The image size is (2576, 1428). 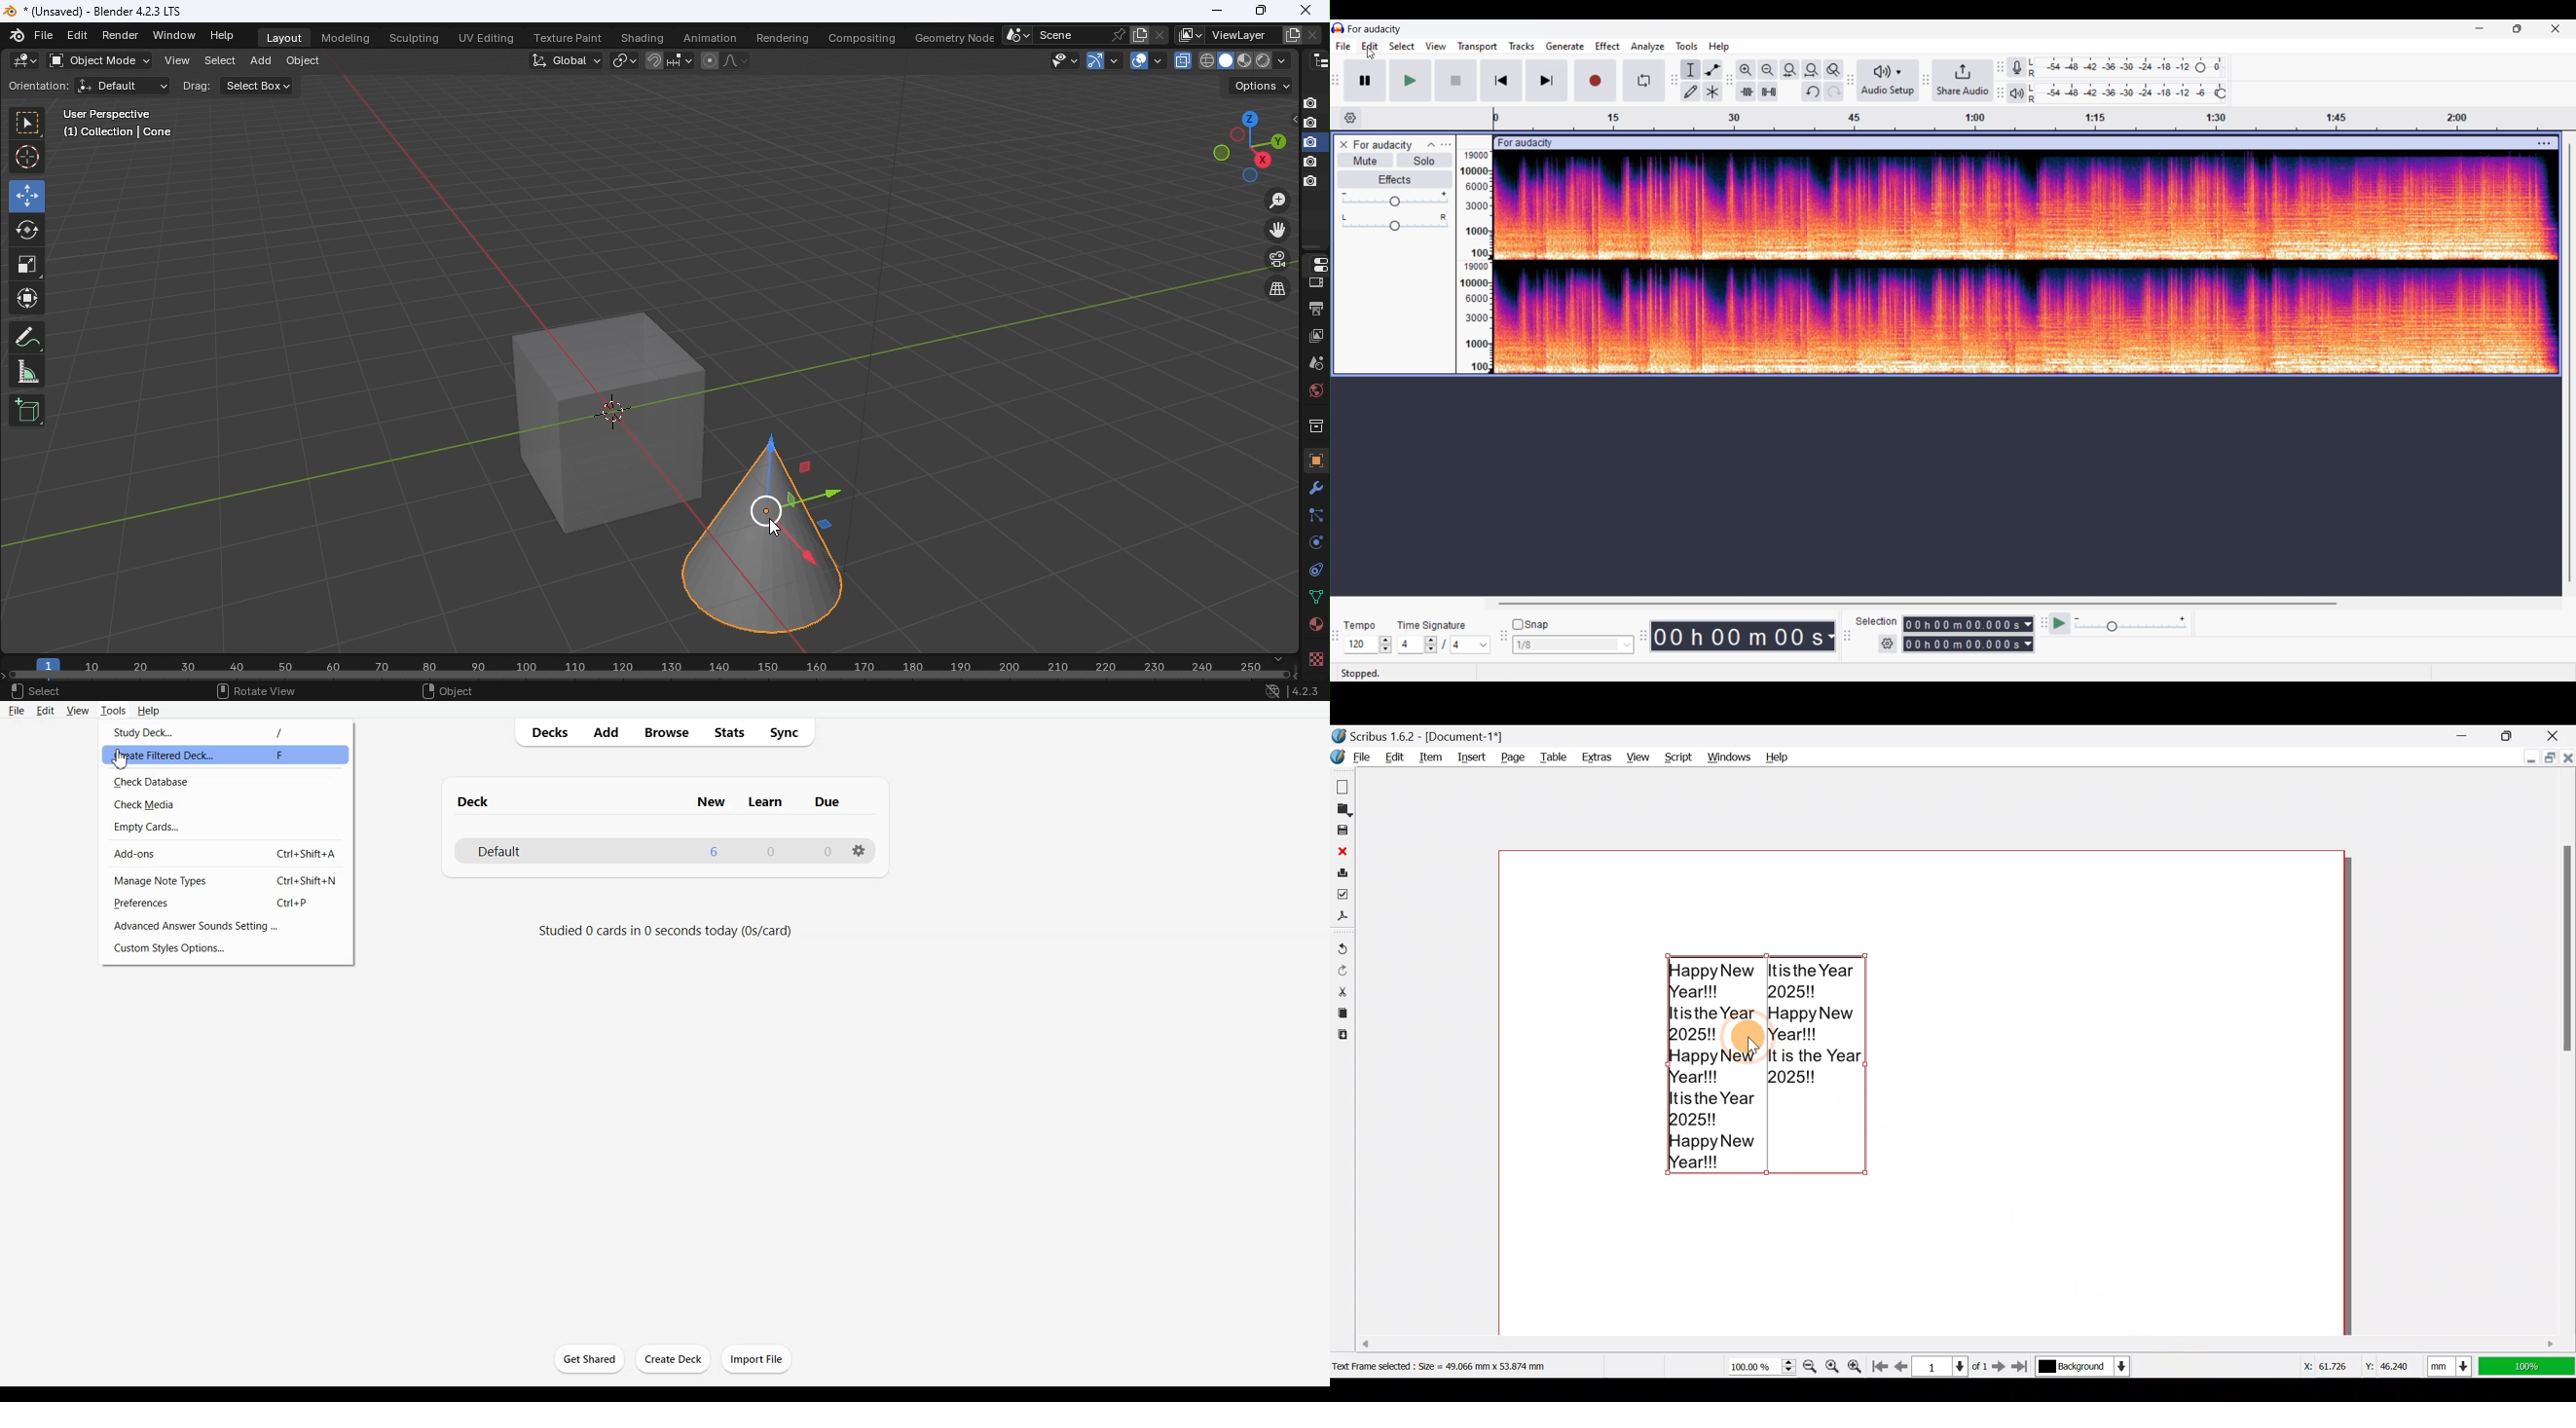 I want to click on Playback meter, so click(x=2017, y=93).